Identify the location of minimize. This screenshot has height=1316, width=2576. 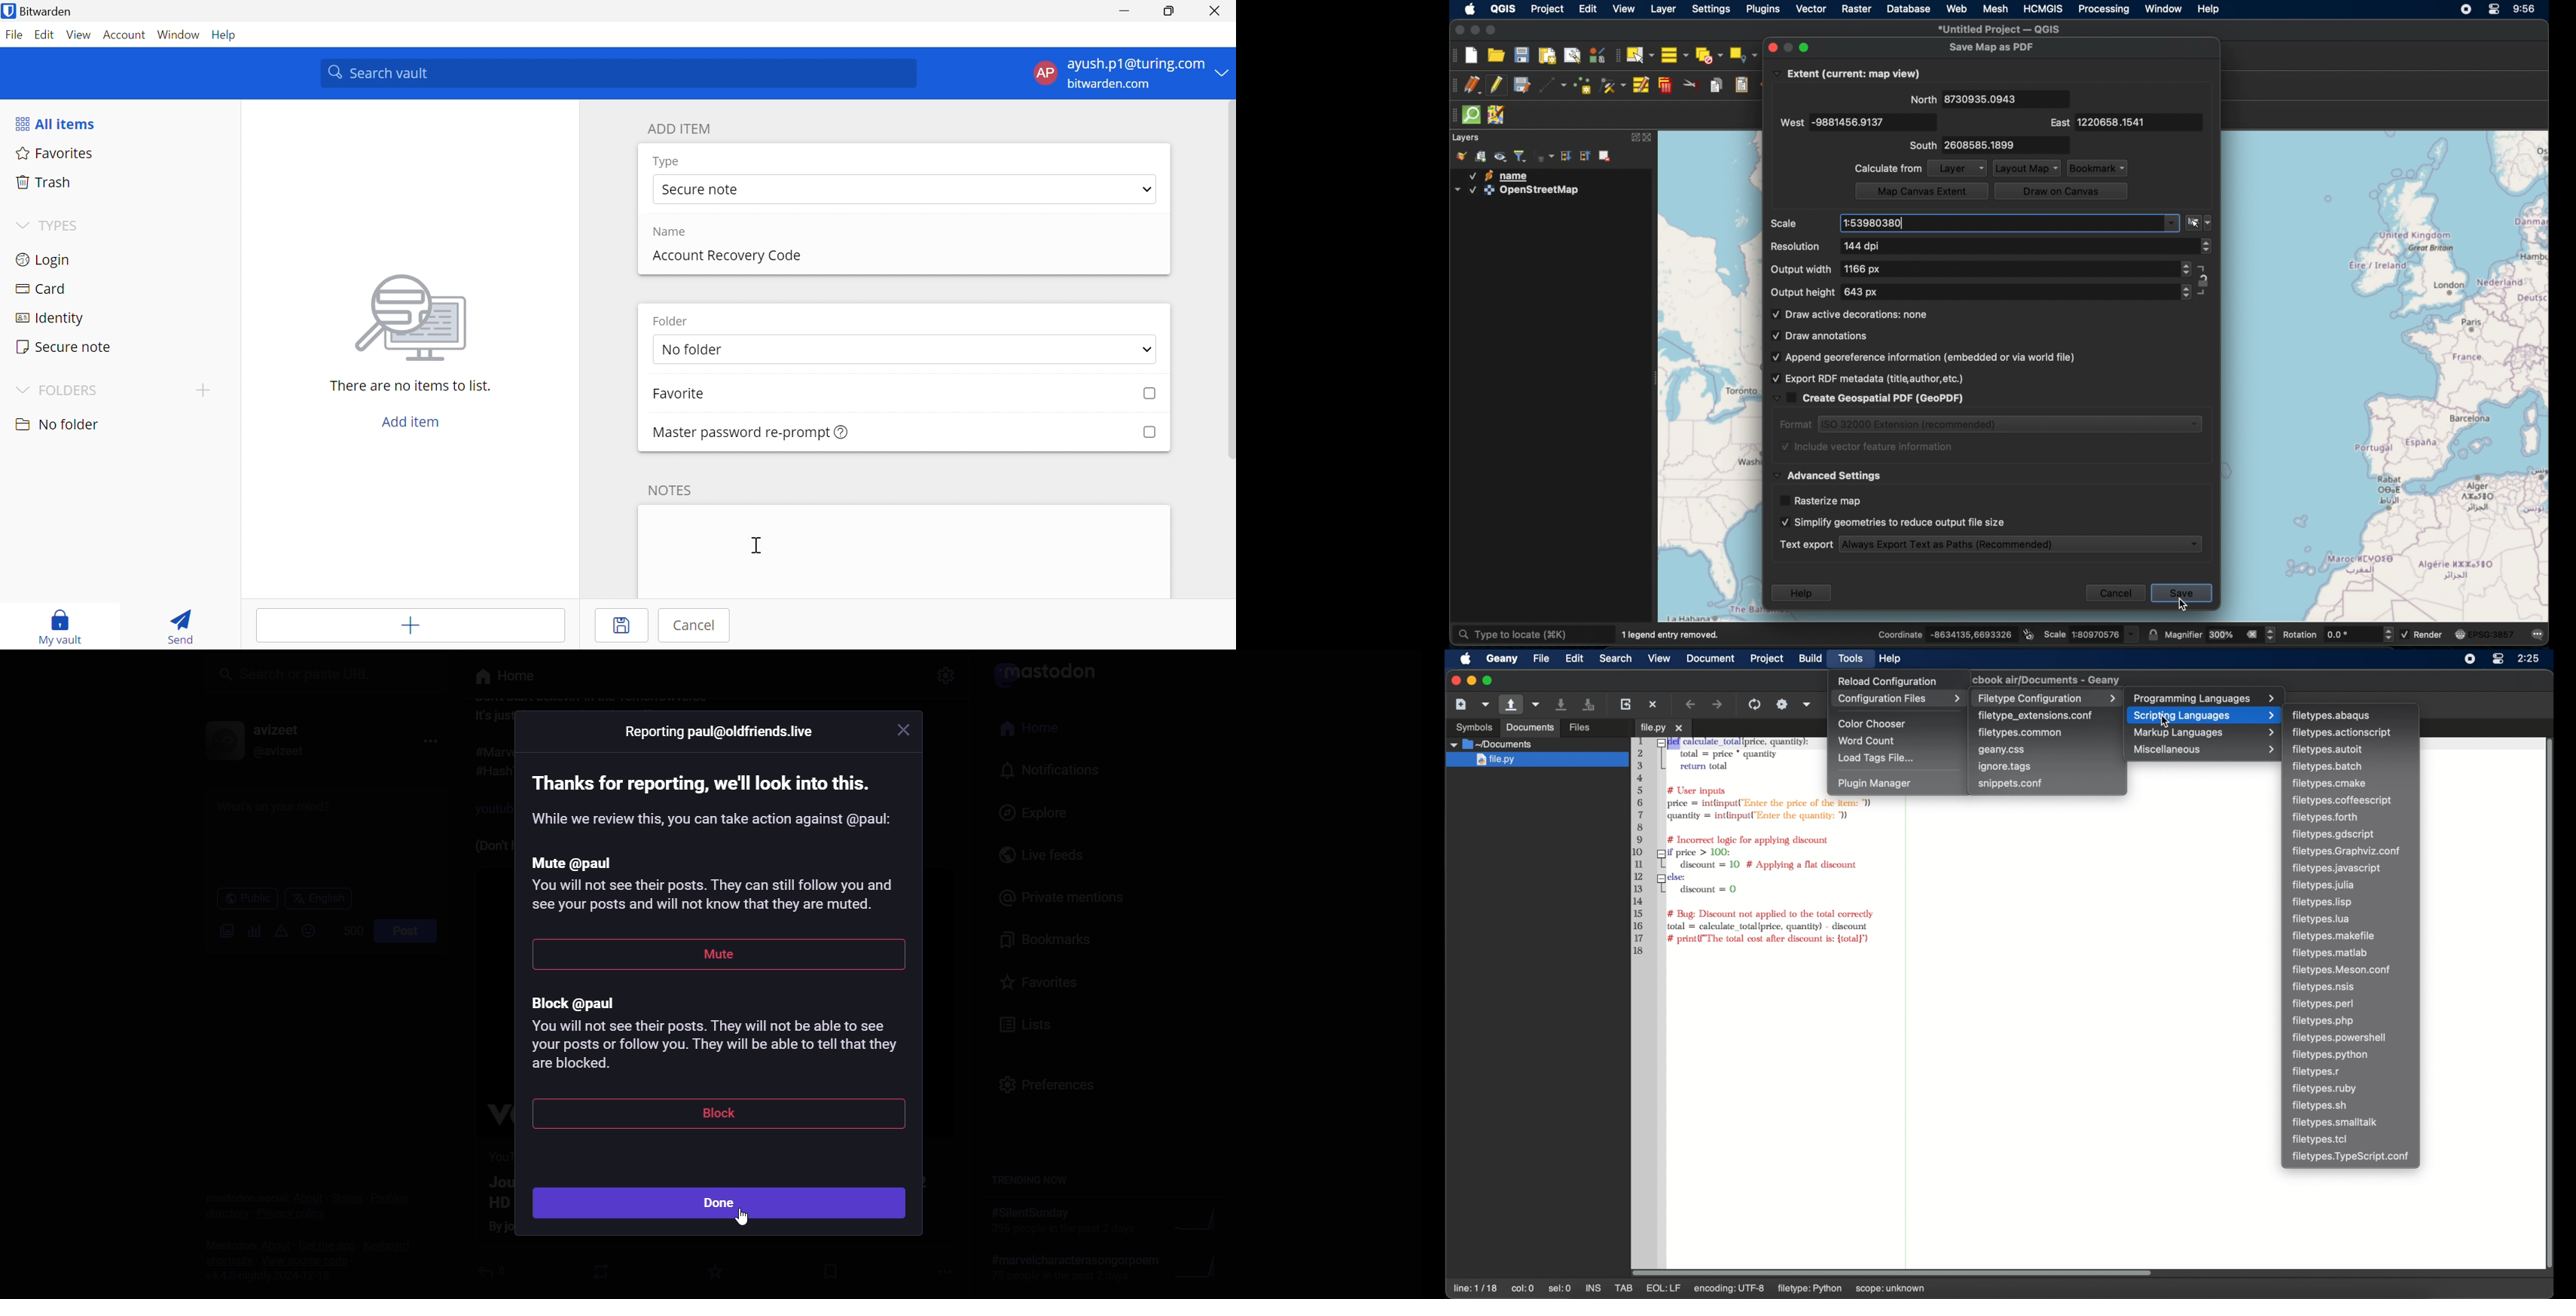
(1470, 681).